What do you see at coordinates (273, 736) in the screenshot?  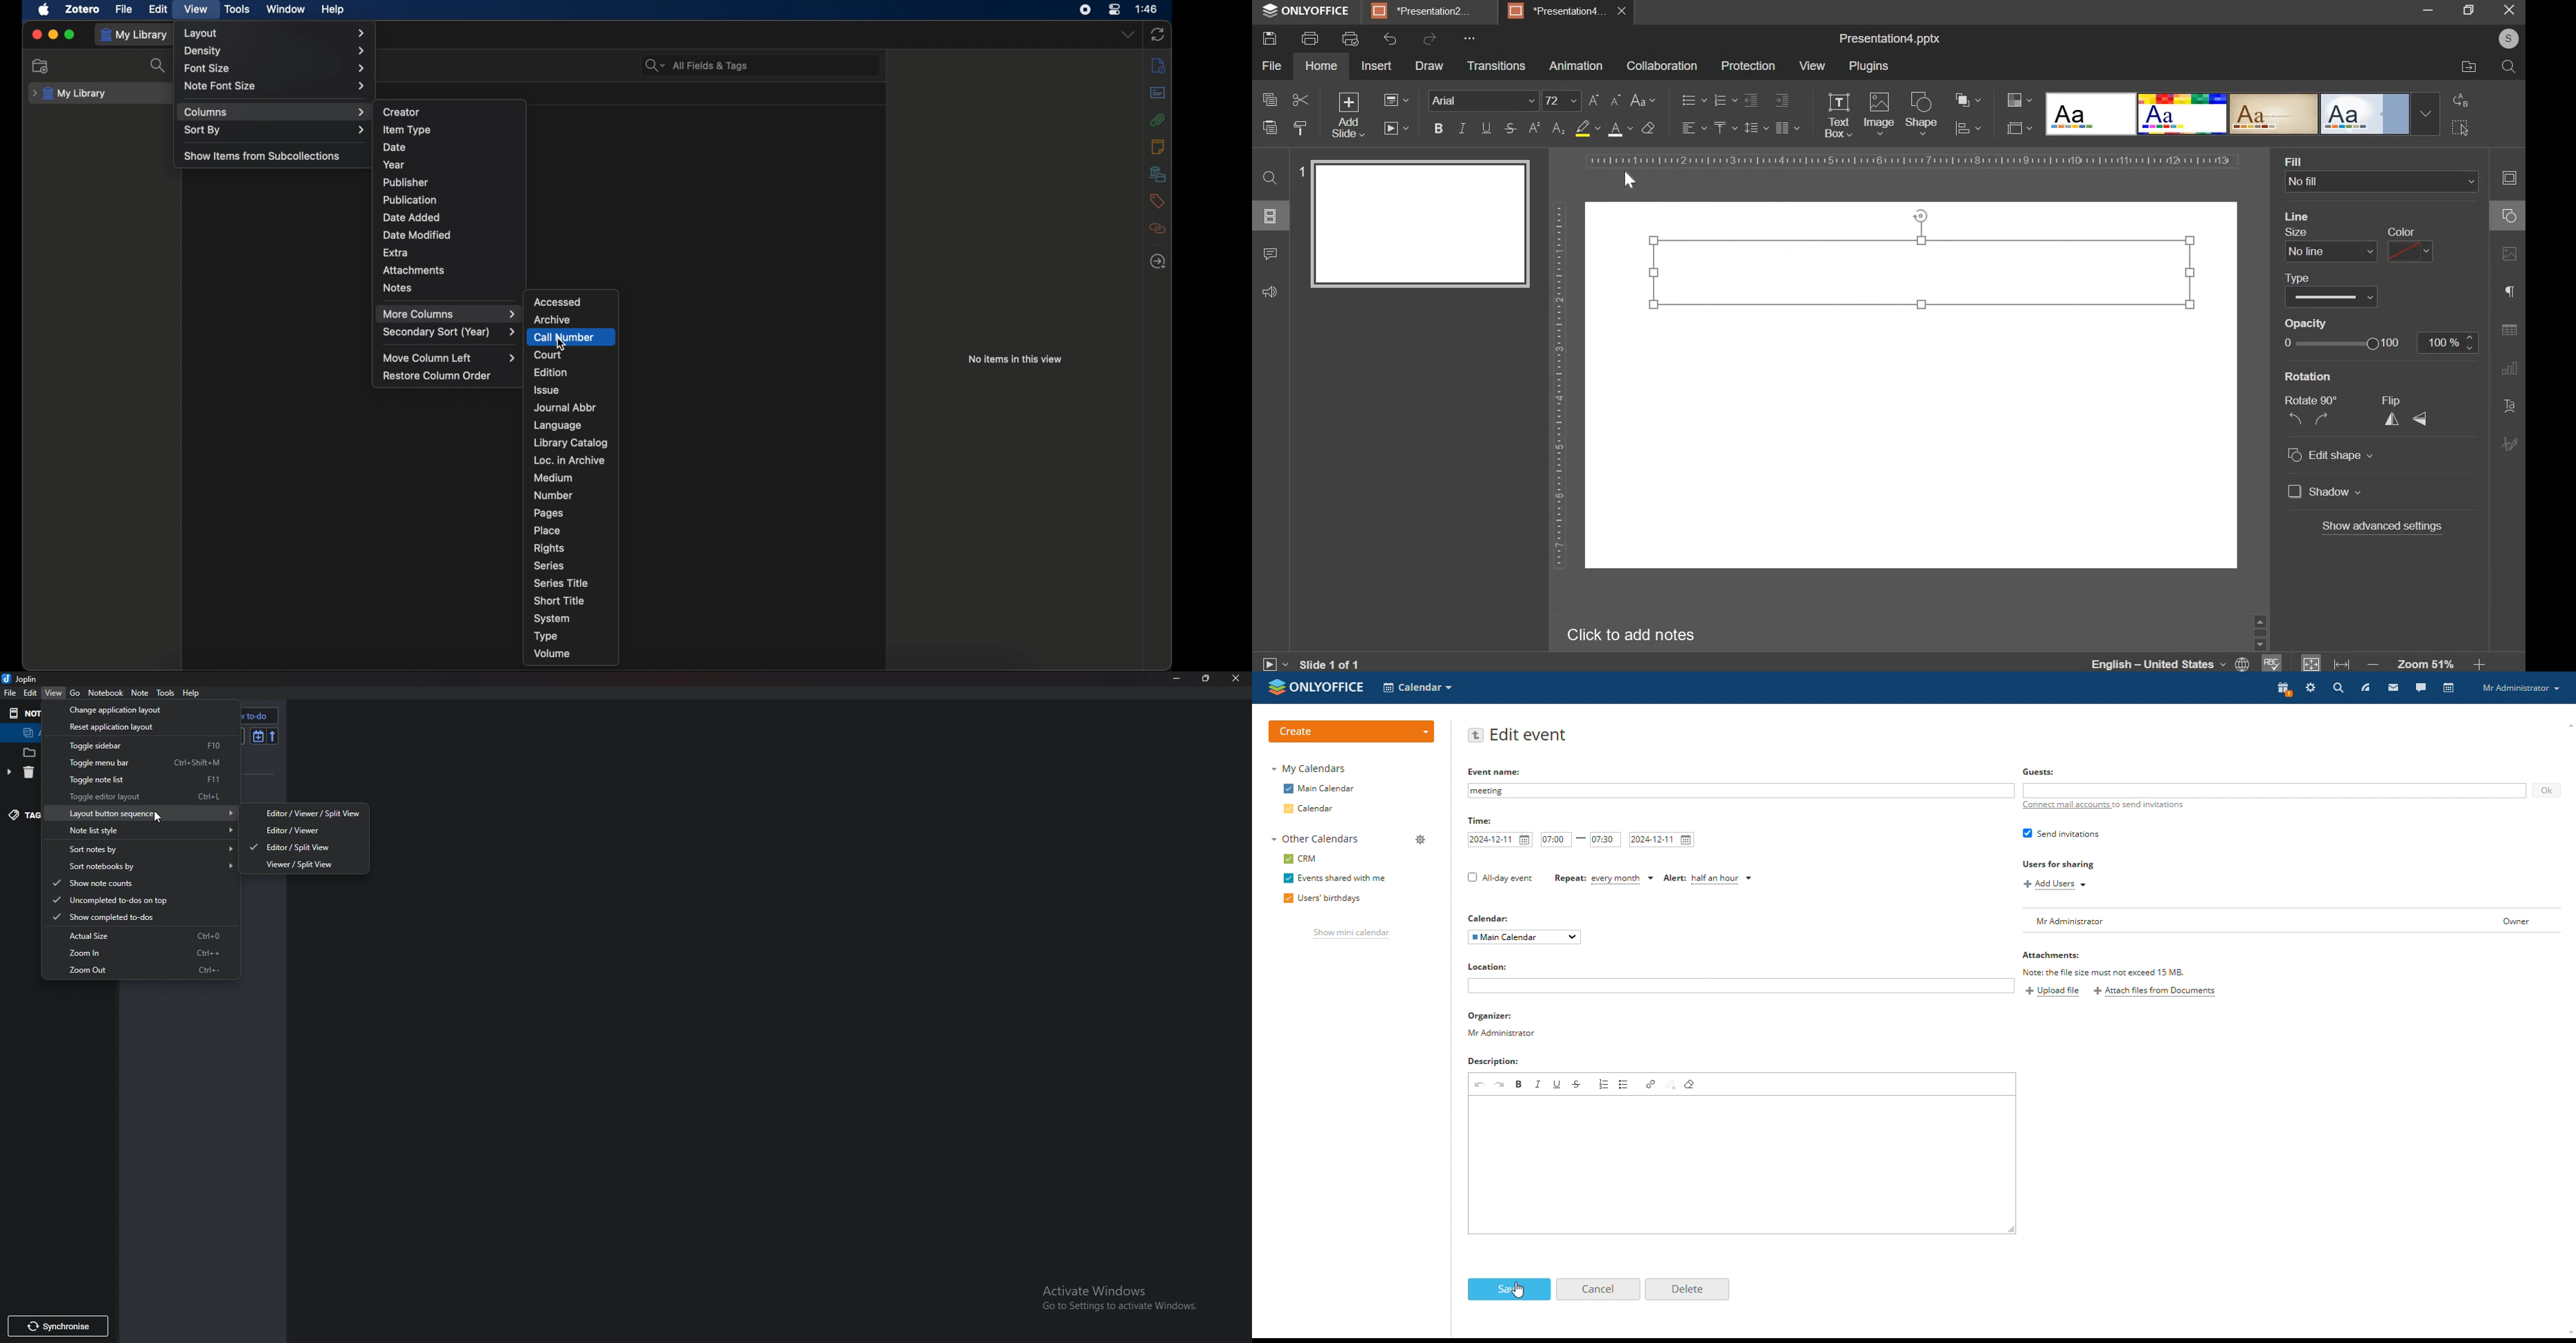 I see `reverse sort order` at bounding box center [273, 736].